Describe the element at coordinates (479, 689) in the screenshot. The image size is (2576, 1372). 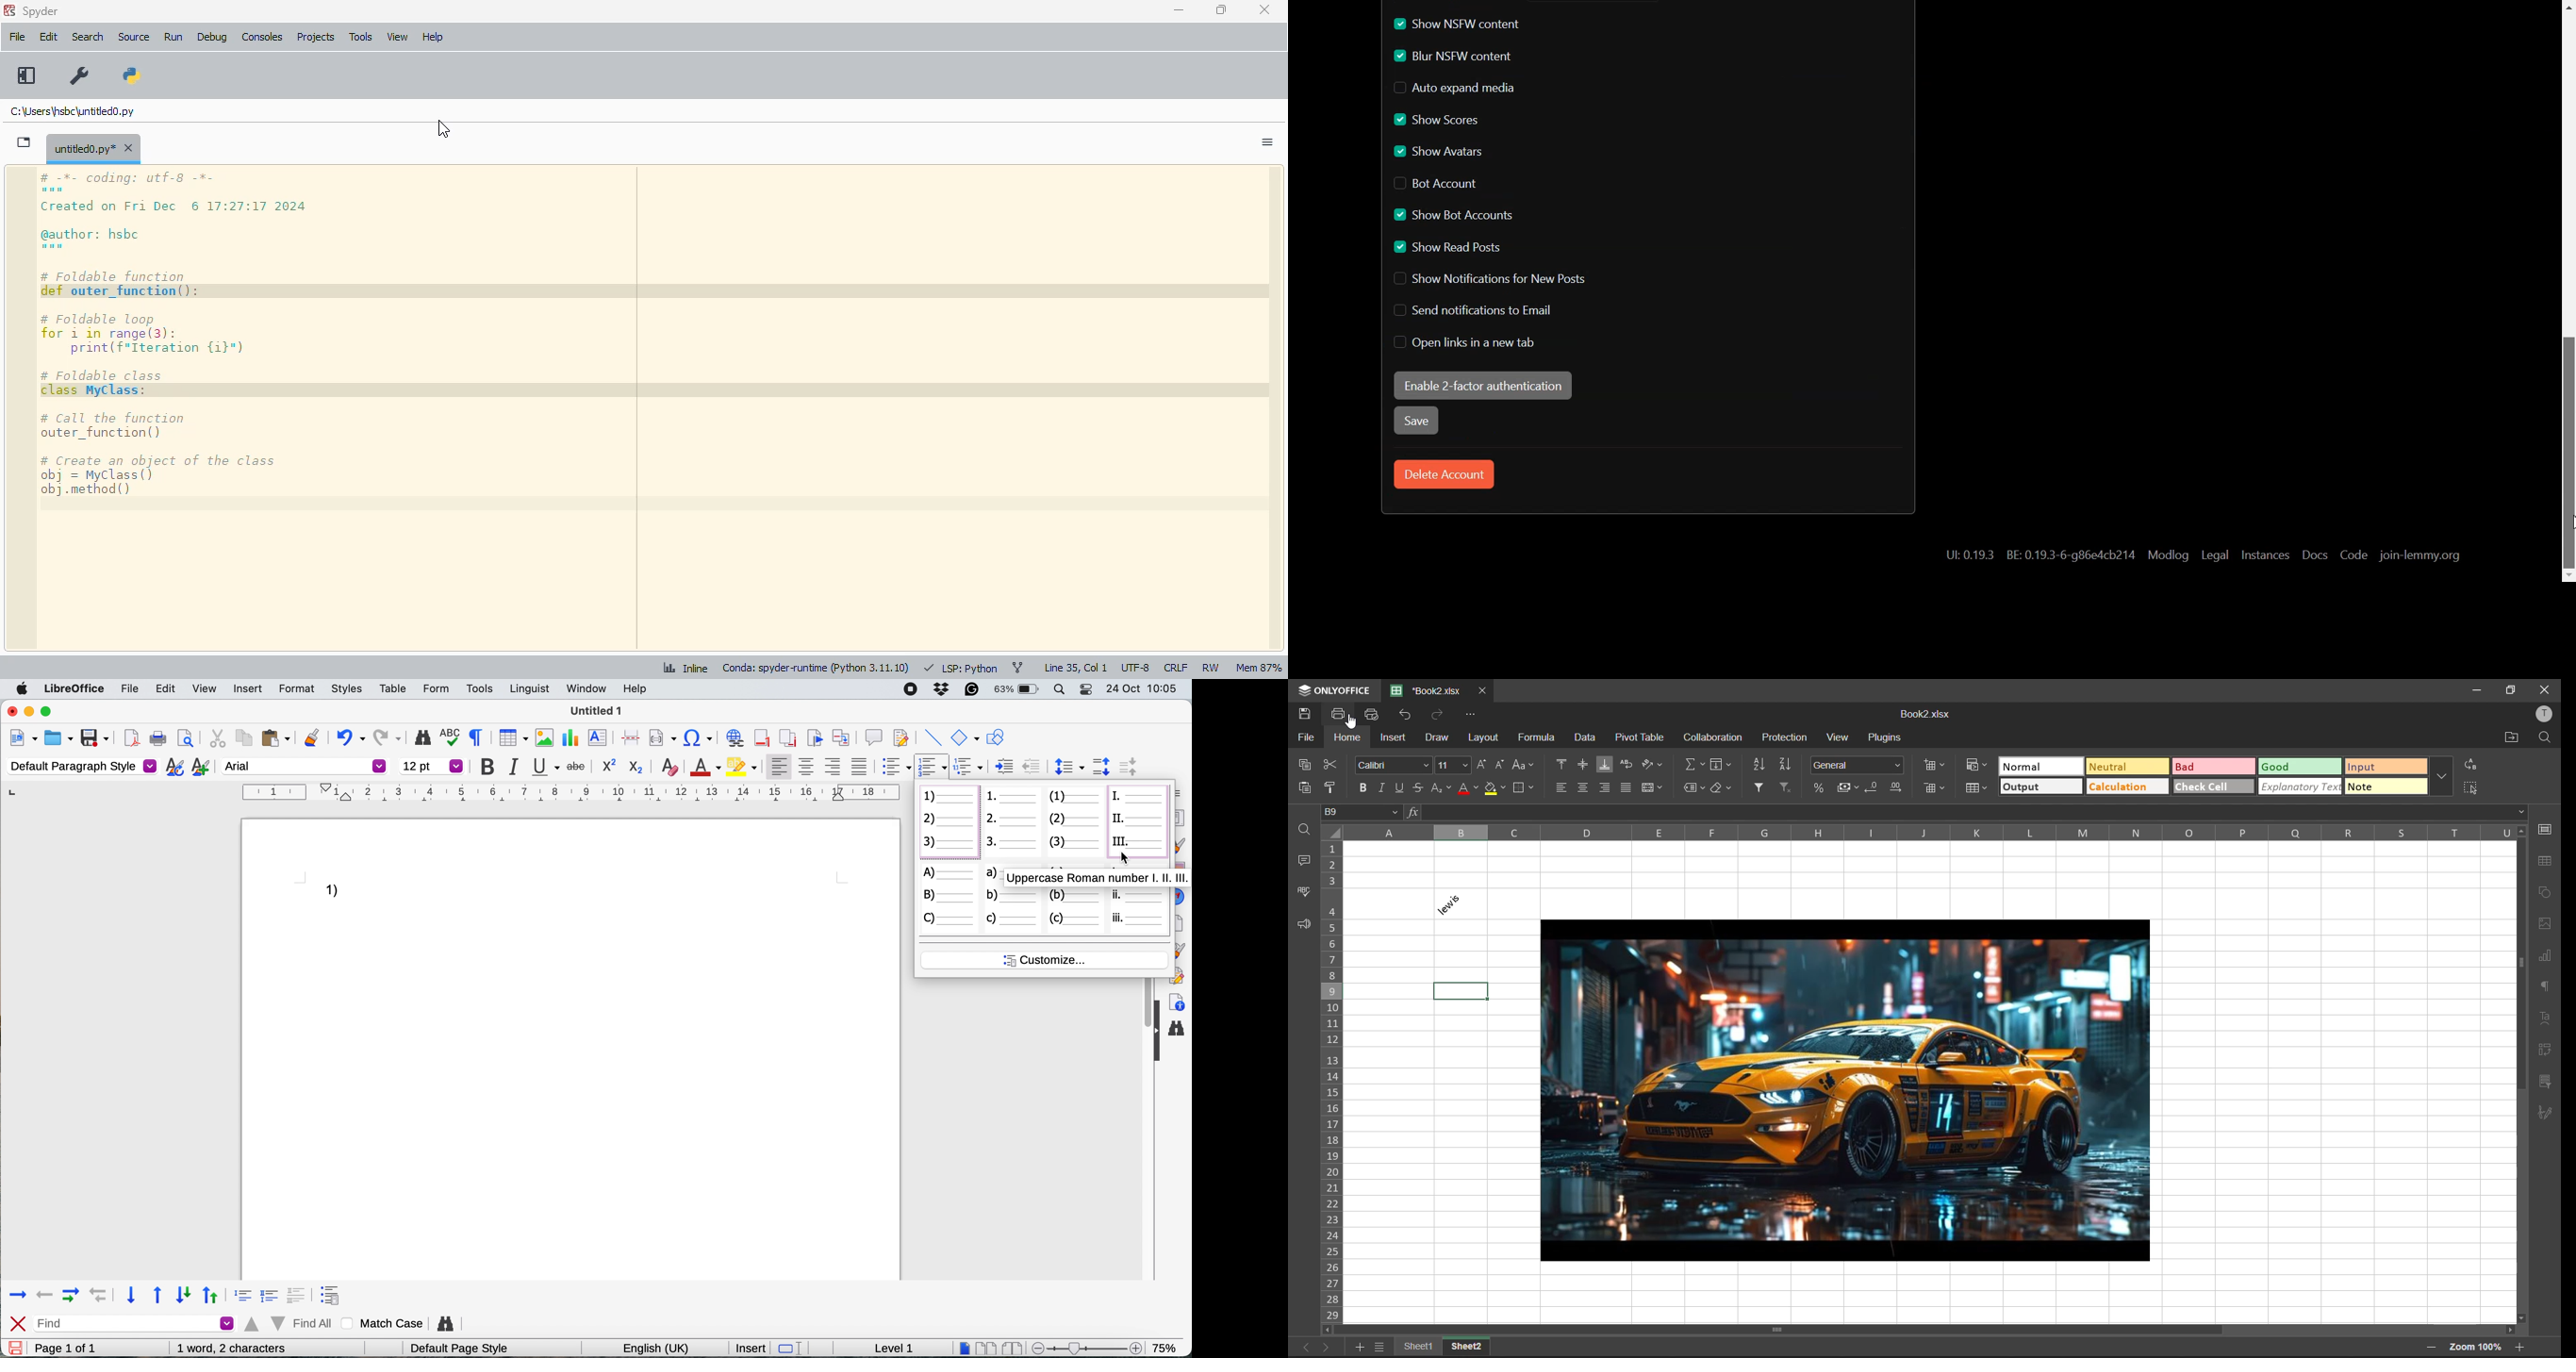
I see `tools` at that location.